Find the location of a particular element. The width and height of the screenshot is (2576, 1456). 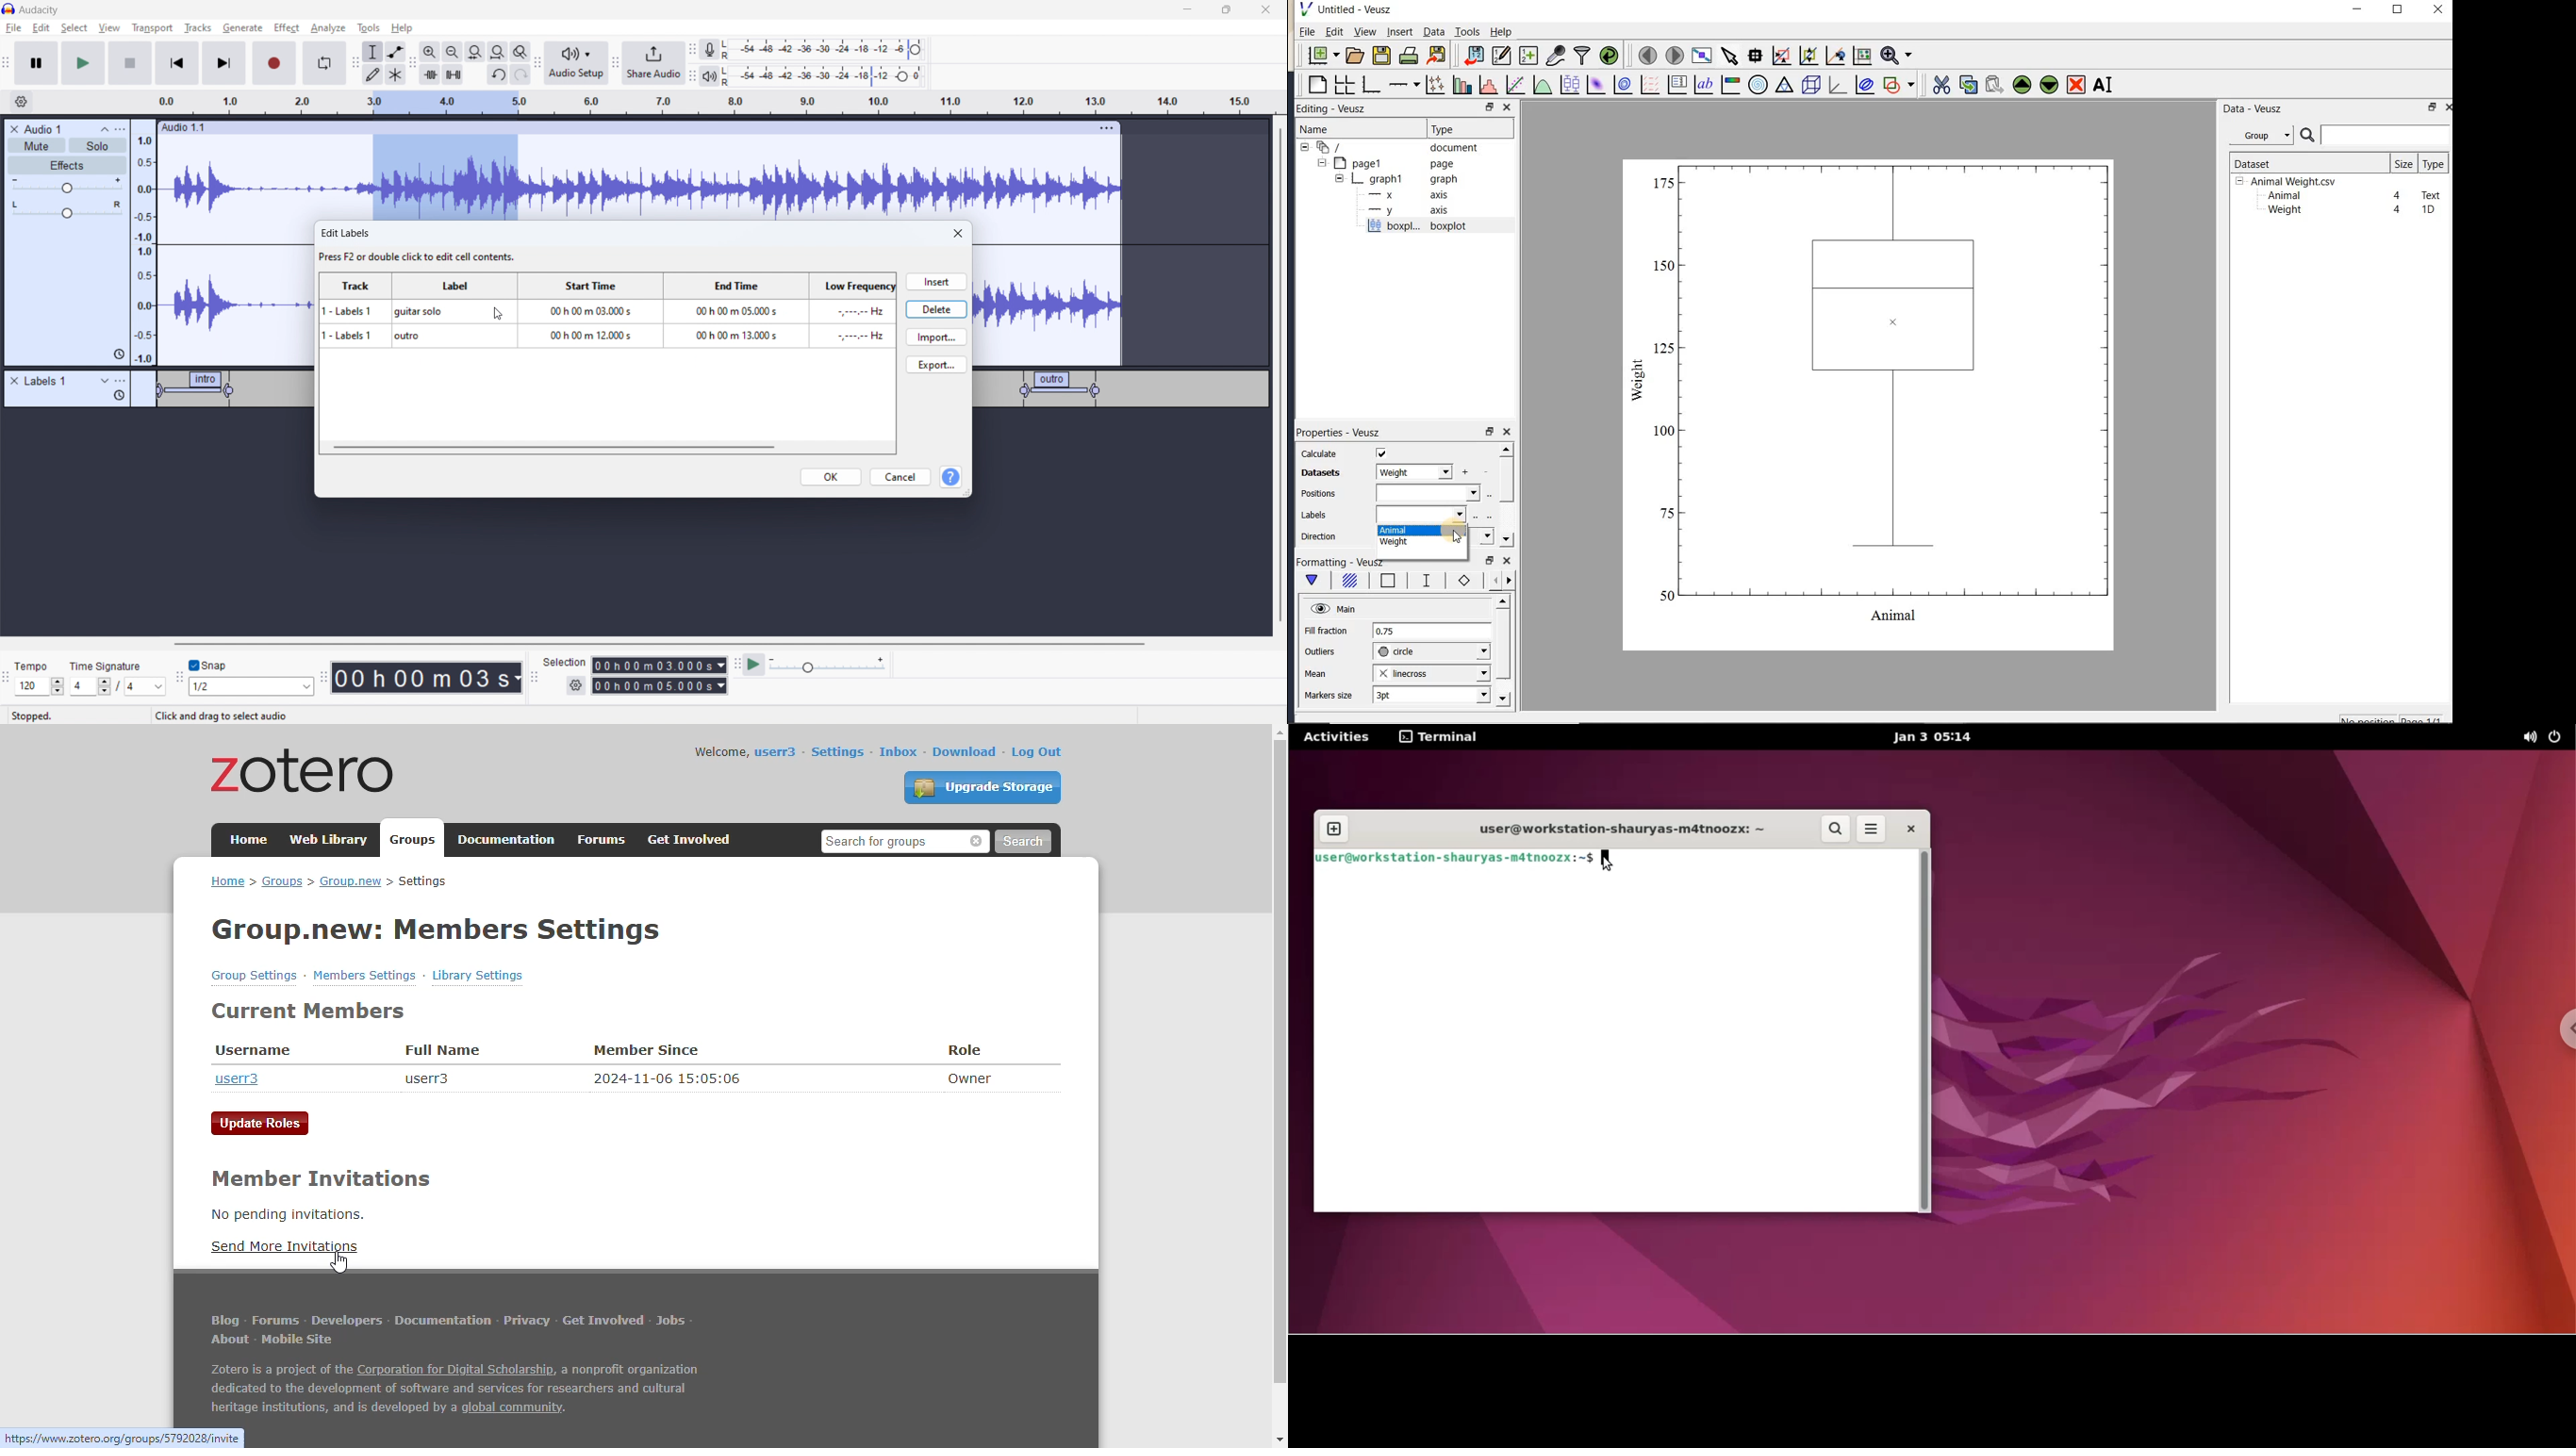

toggle snap is located at coordinates (209, 666).